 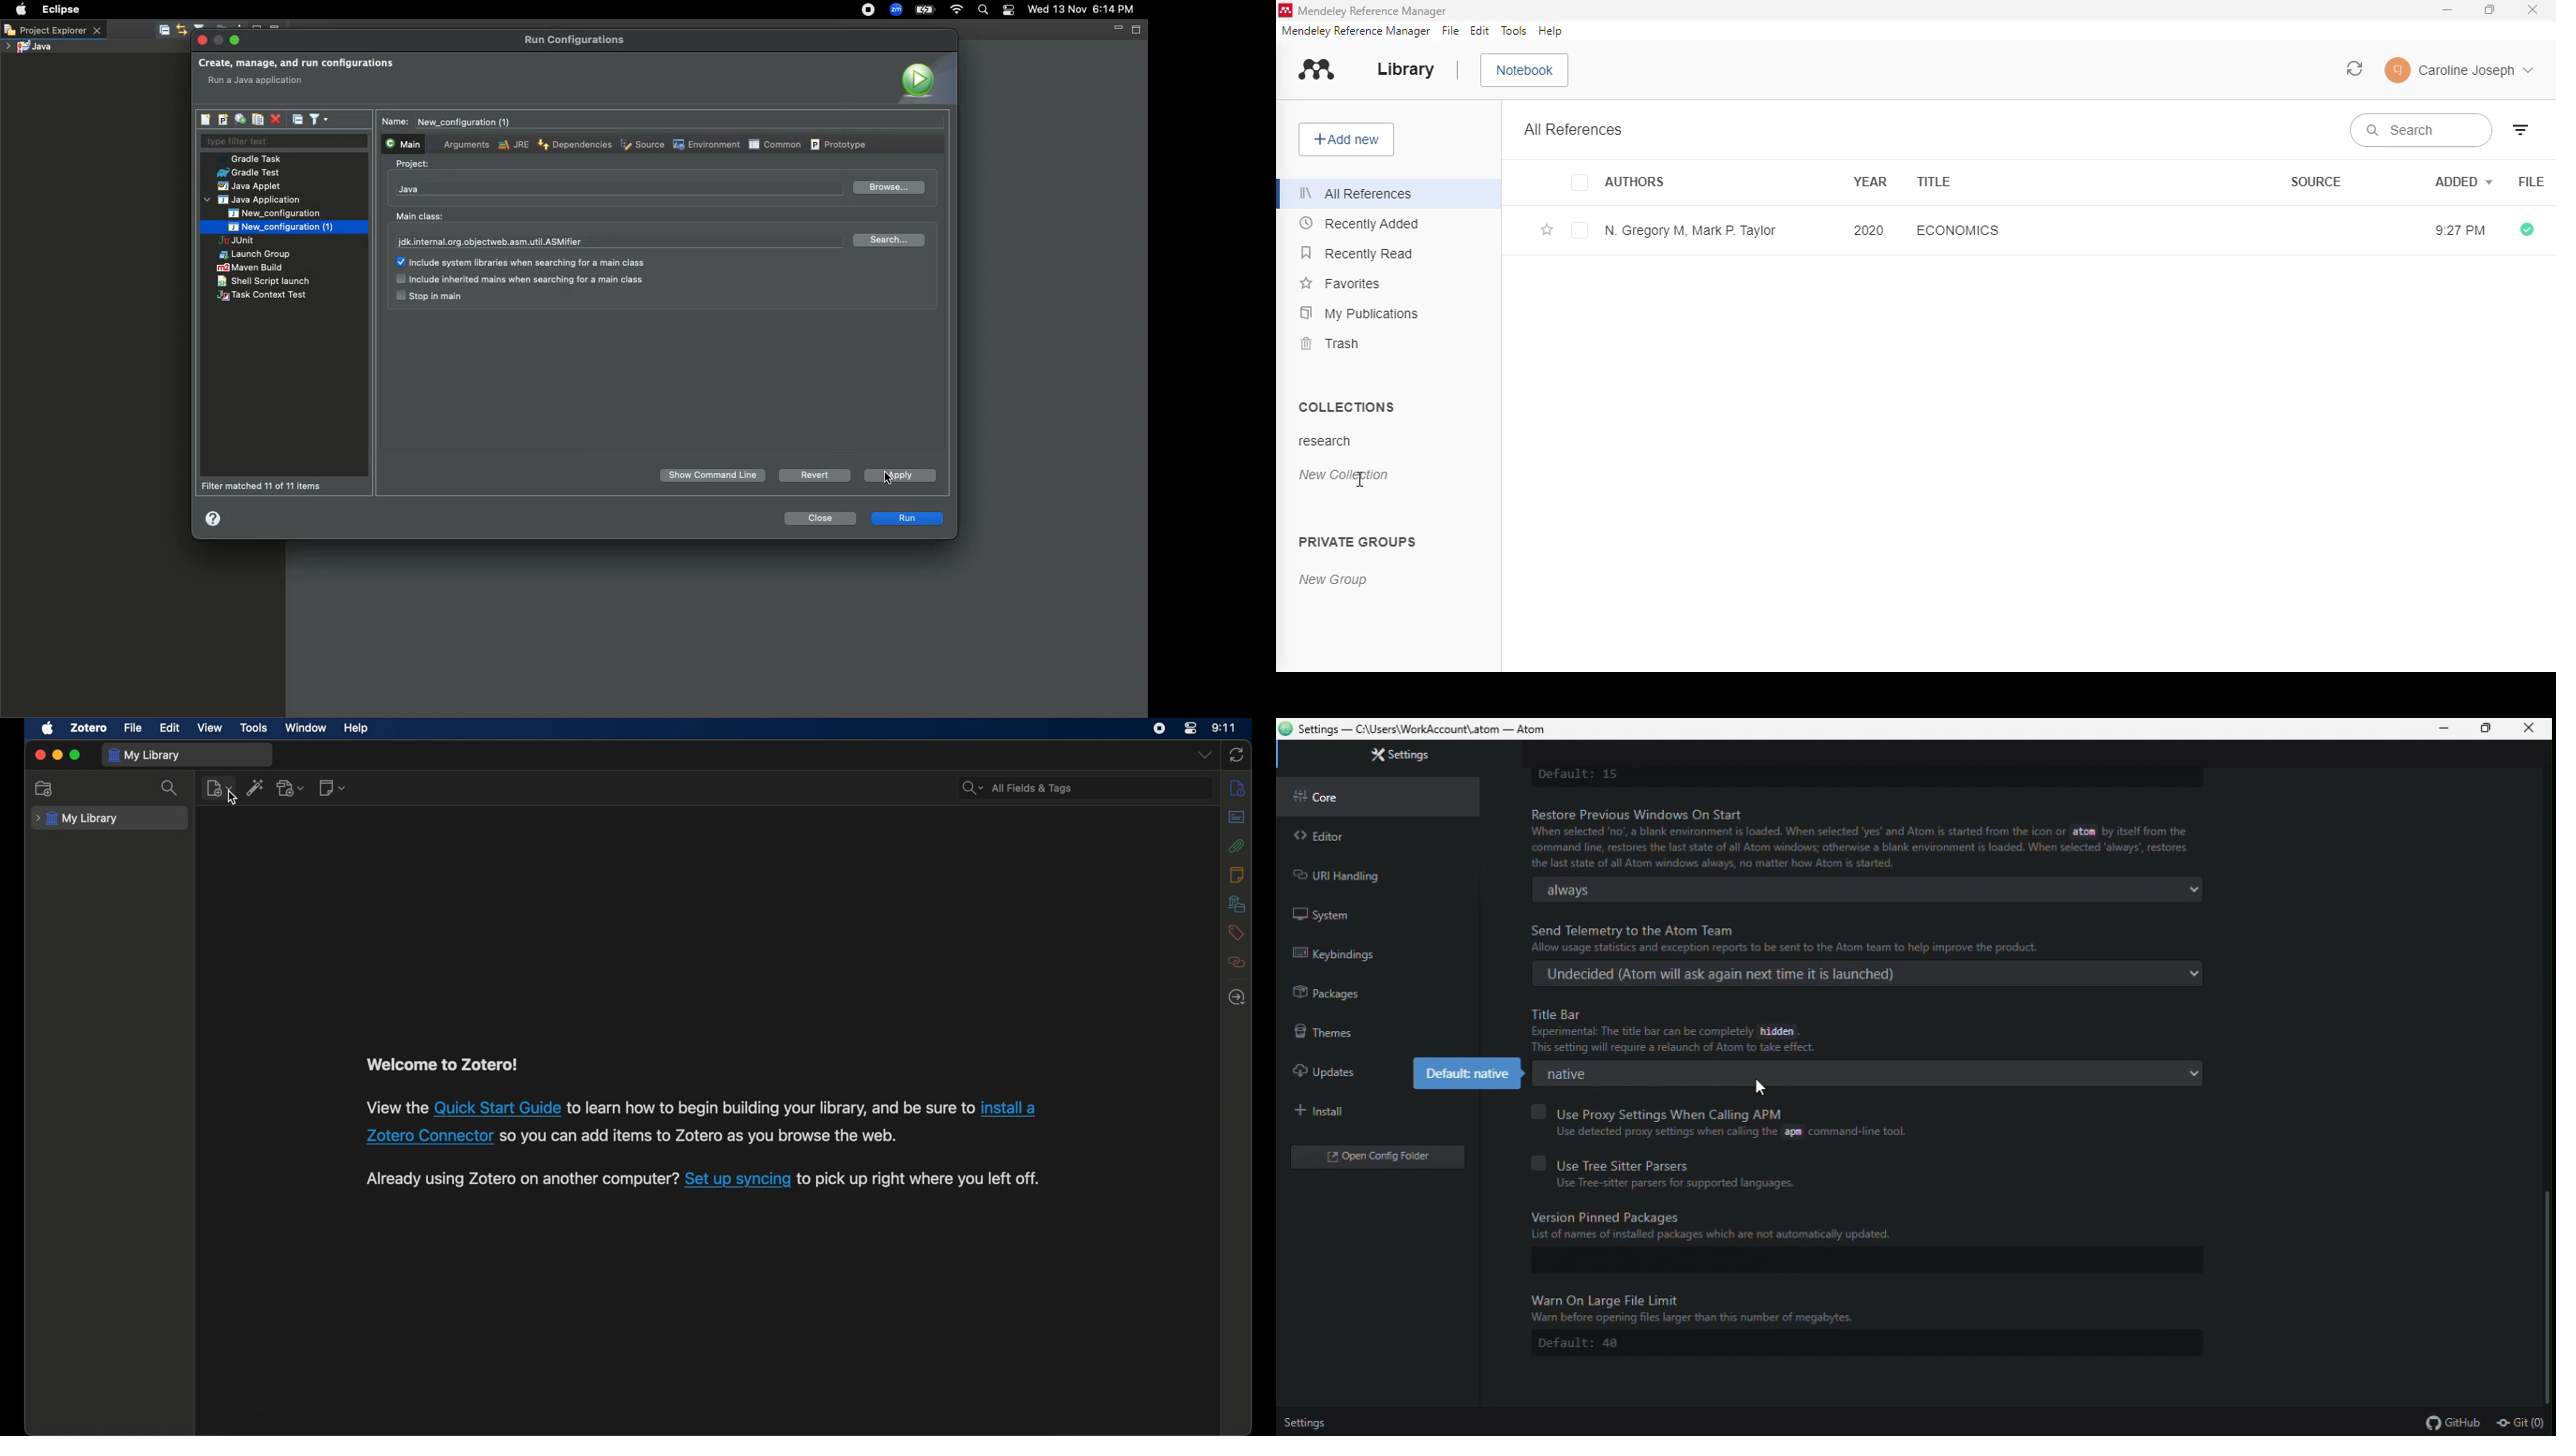 What do you see at coordinates (1340, 283) in the screenshot?
I see `favorites` at bounding box center [1340, 283].